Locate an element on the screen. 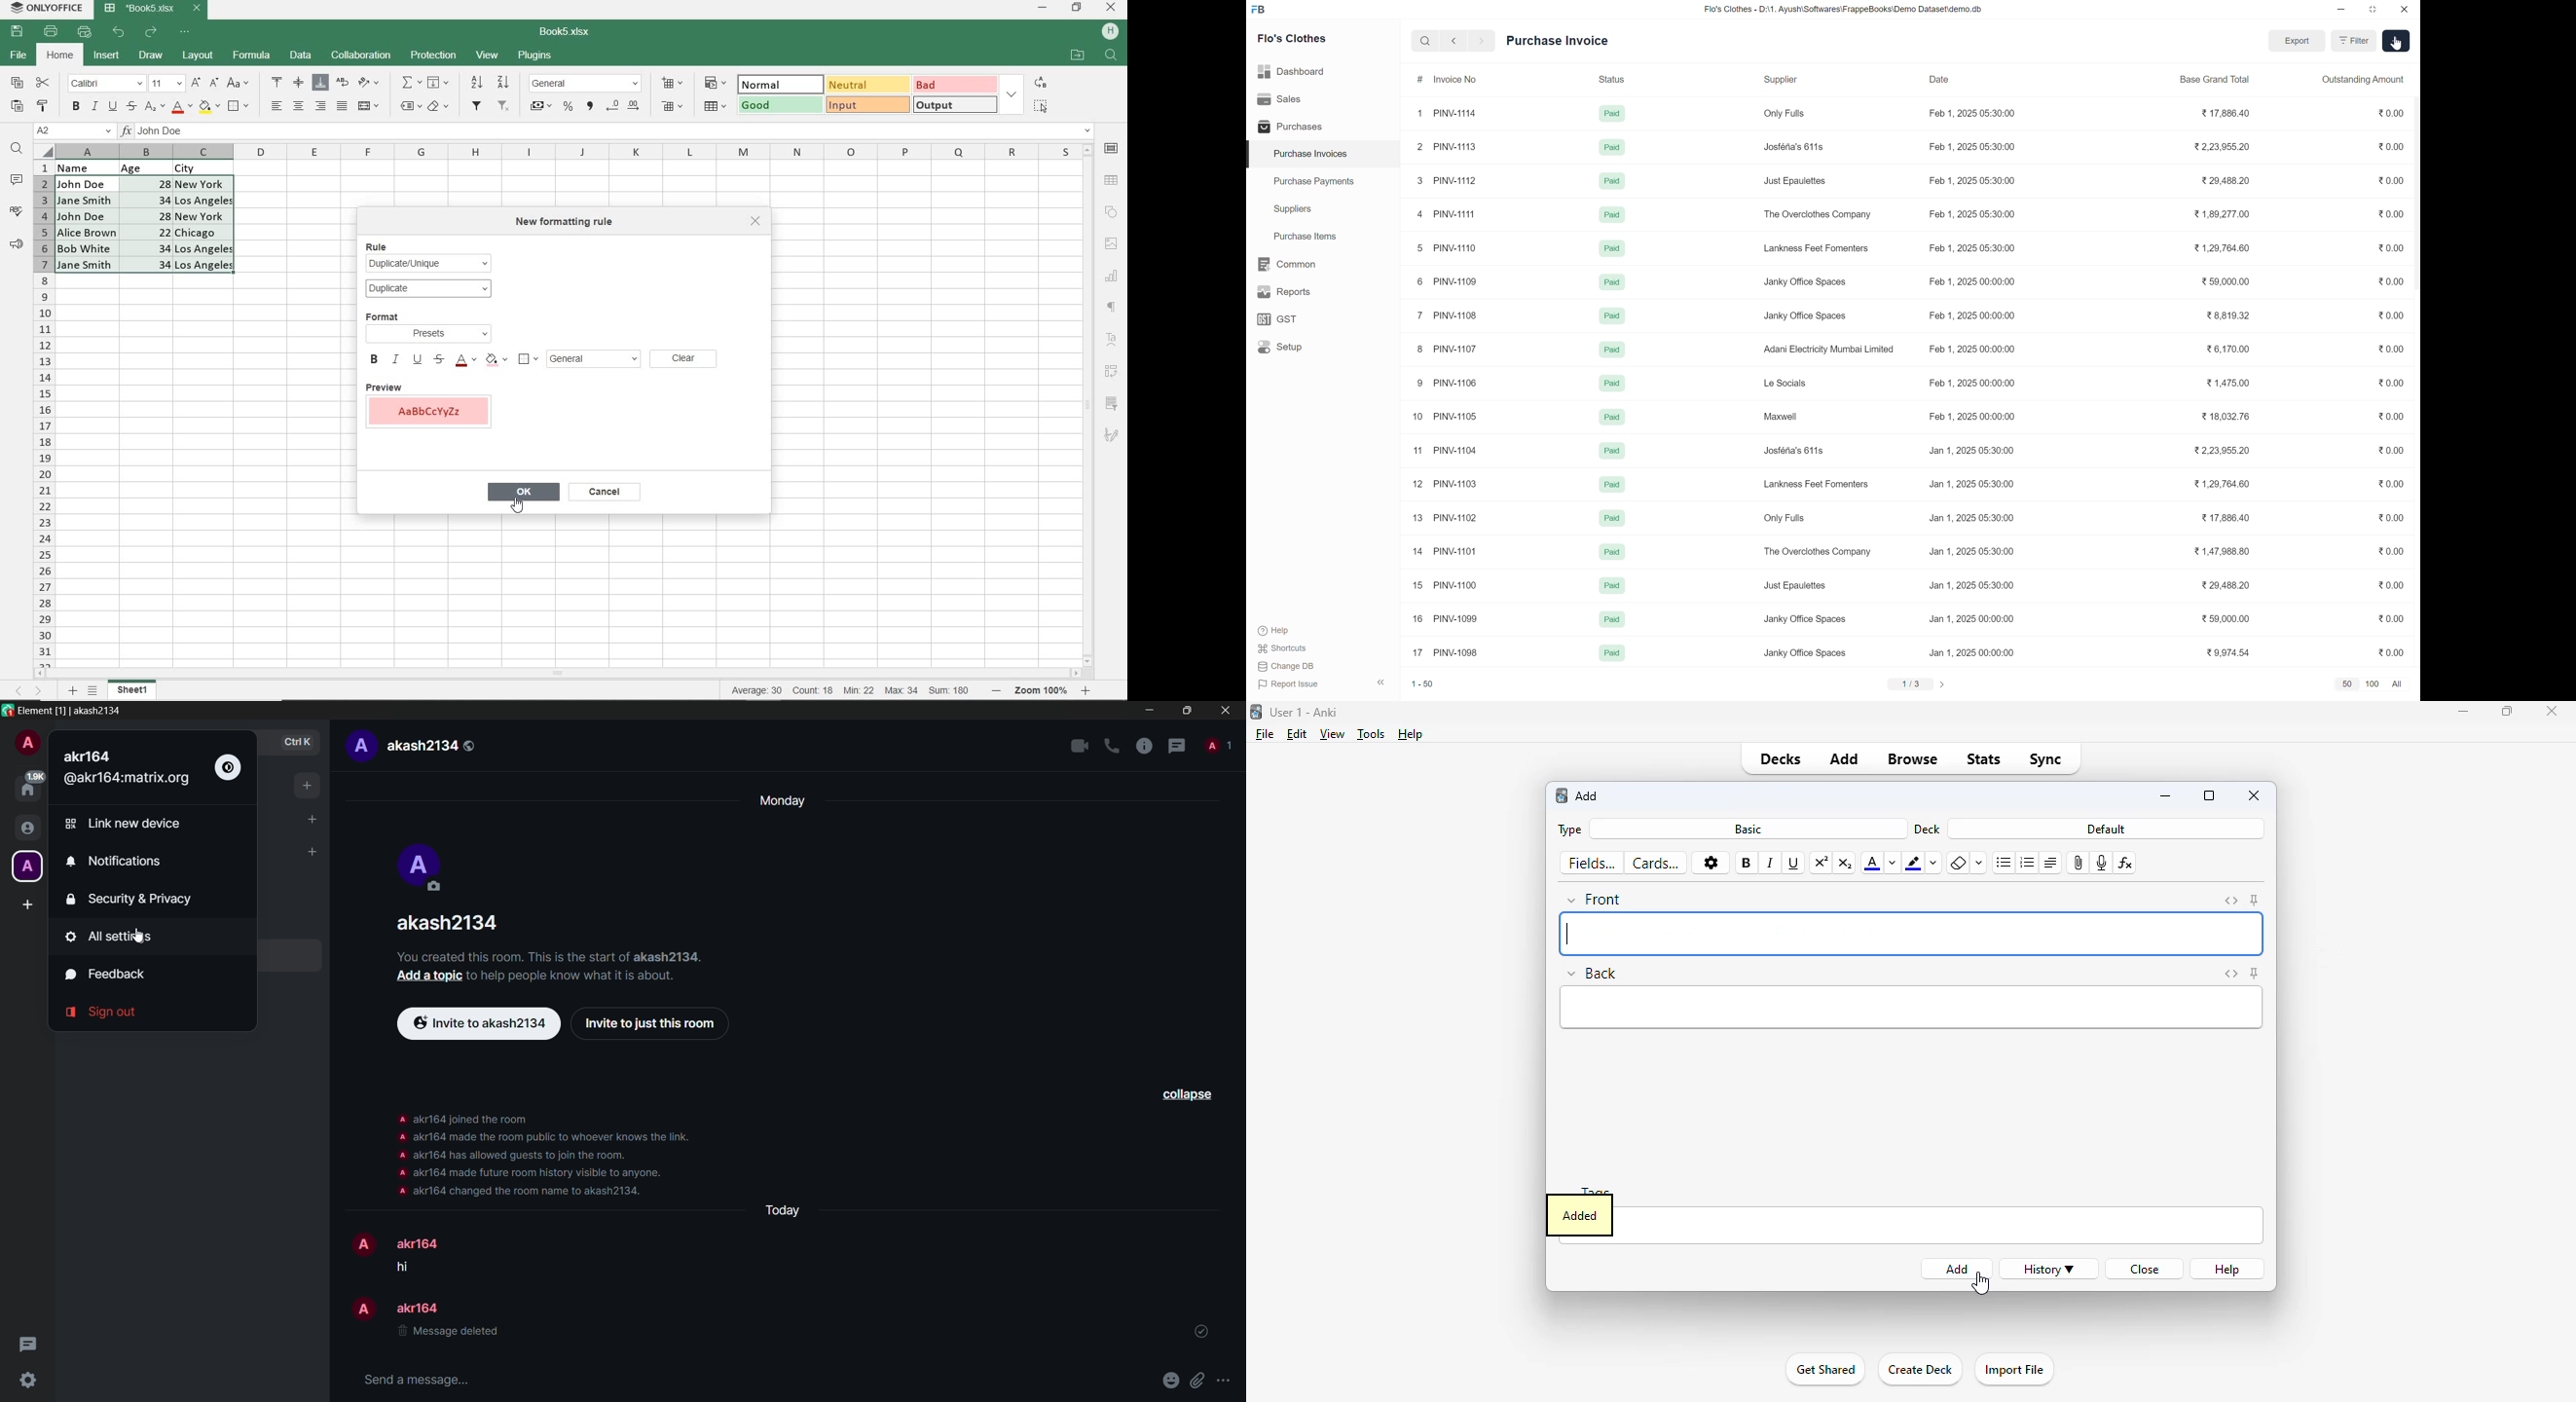  0.00 is located at coordinates (2392, 146).